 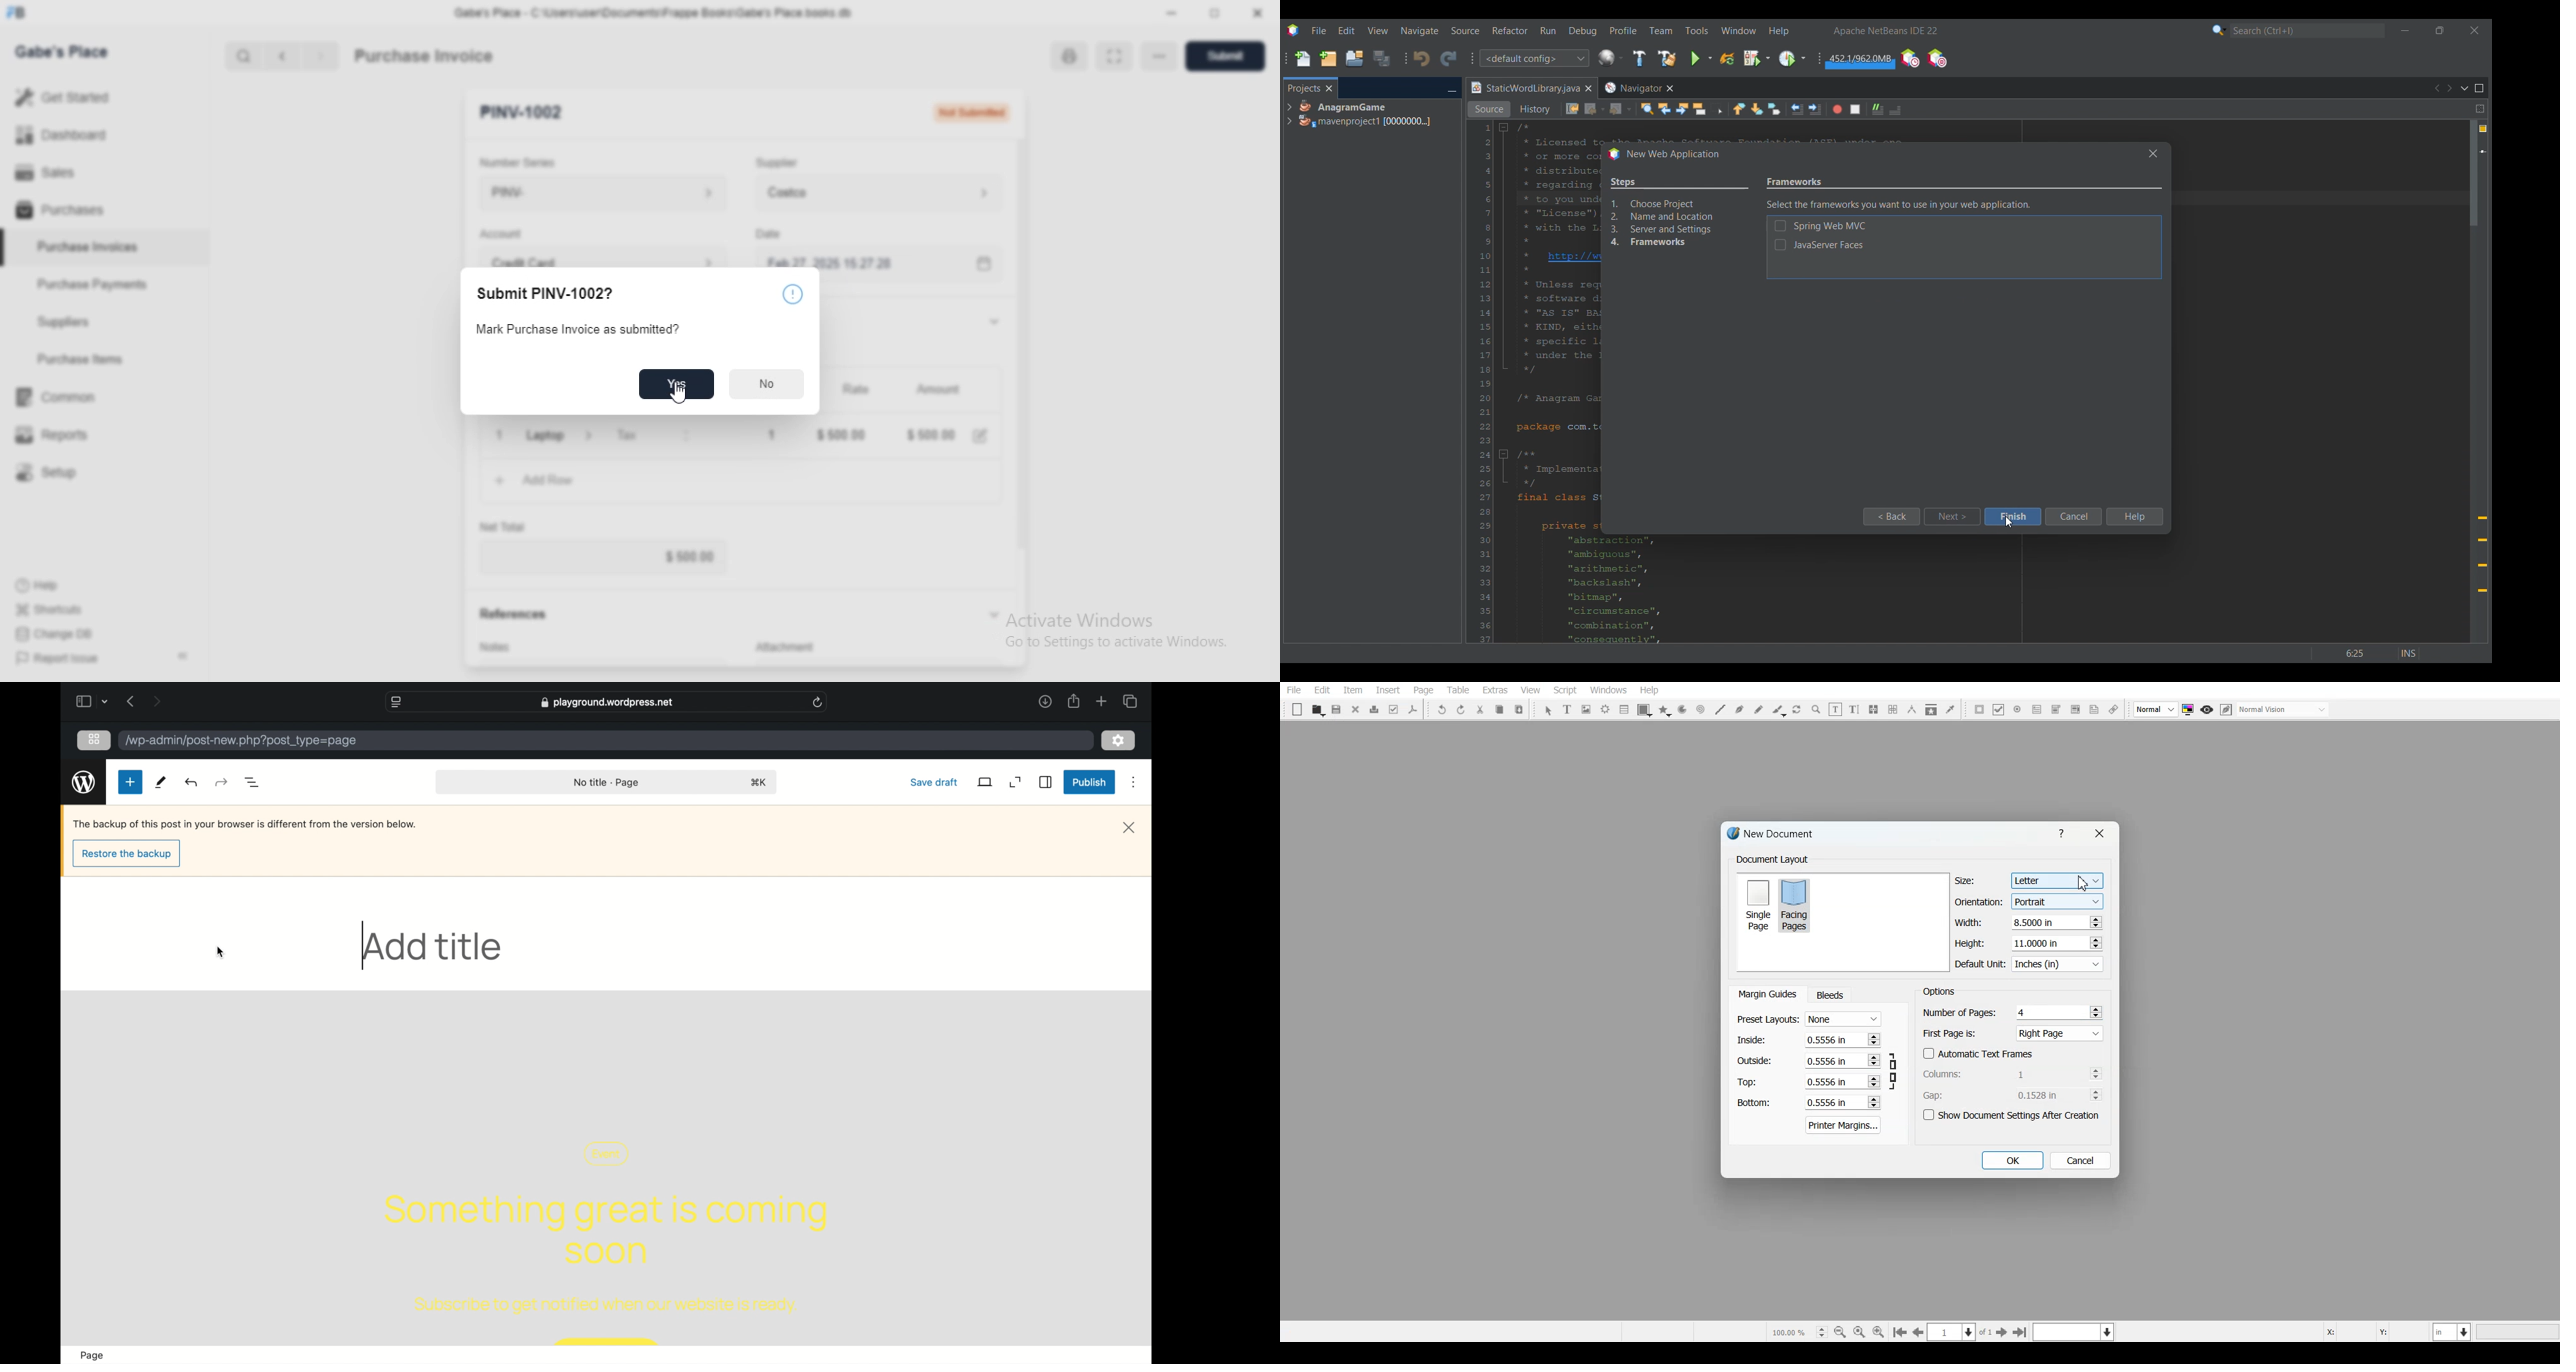 I want to click on Increase and decrease No. , so click(x=2094, y=943).